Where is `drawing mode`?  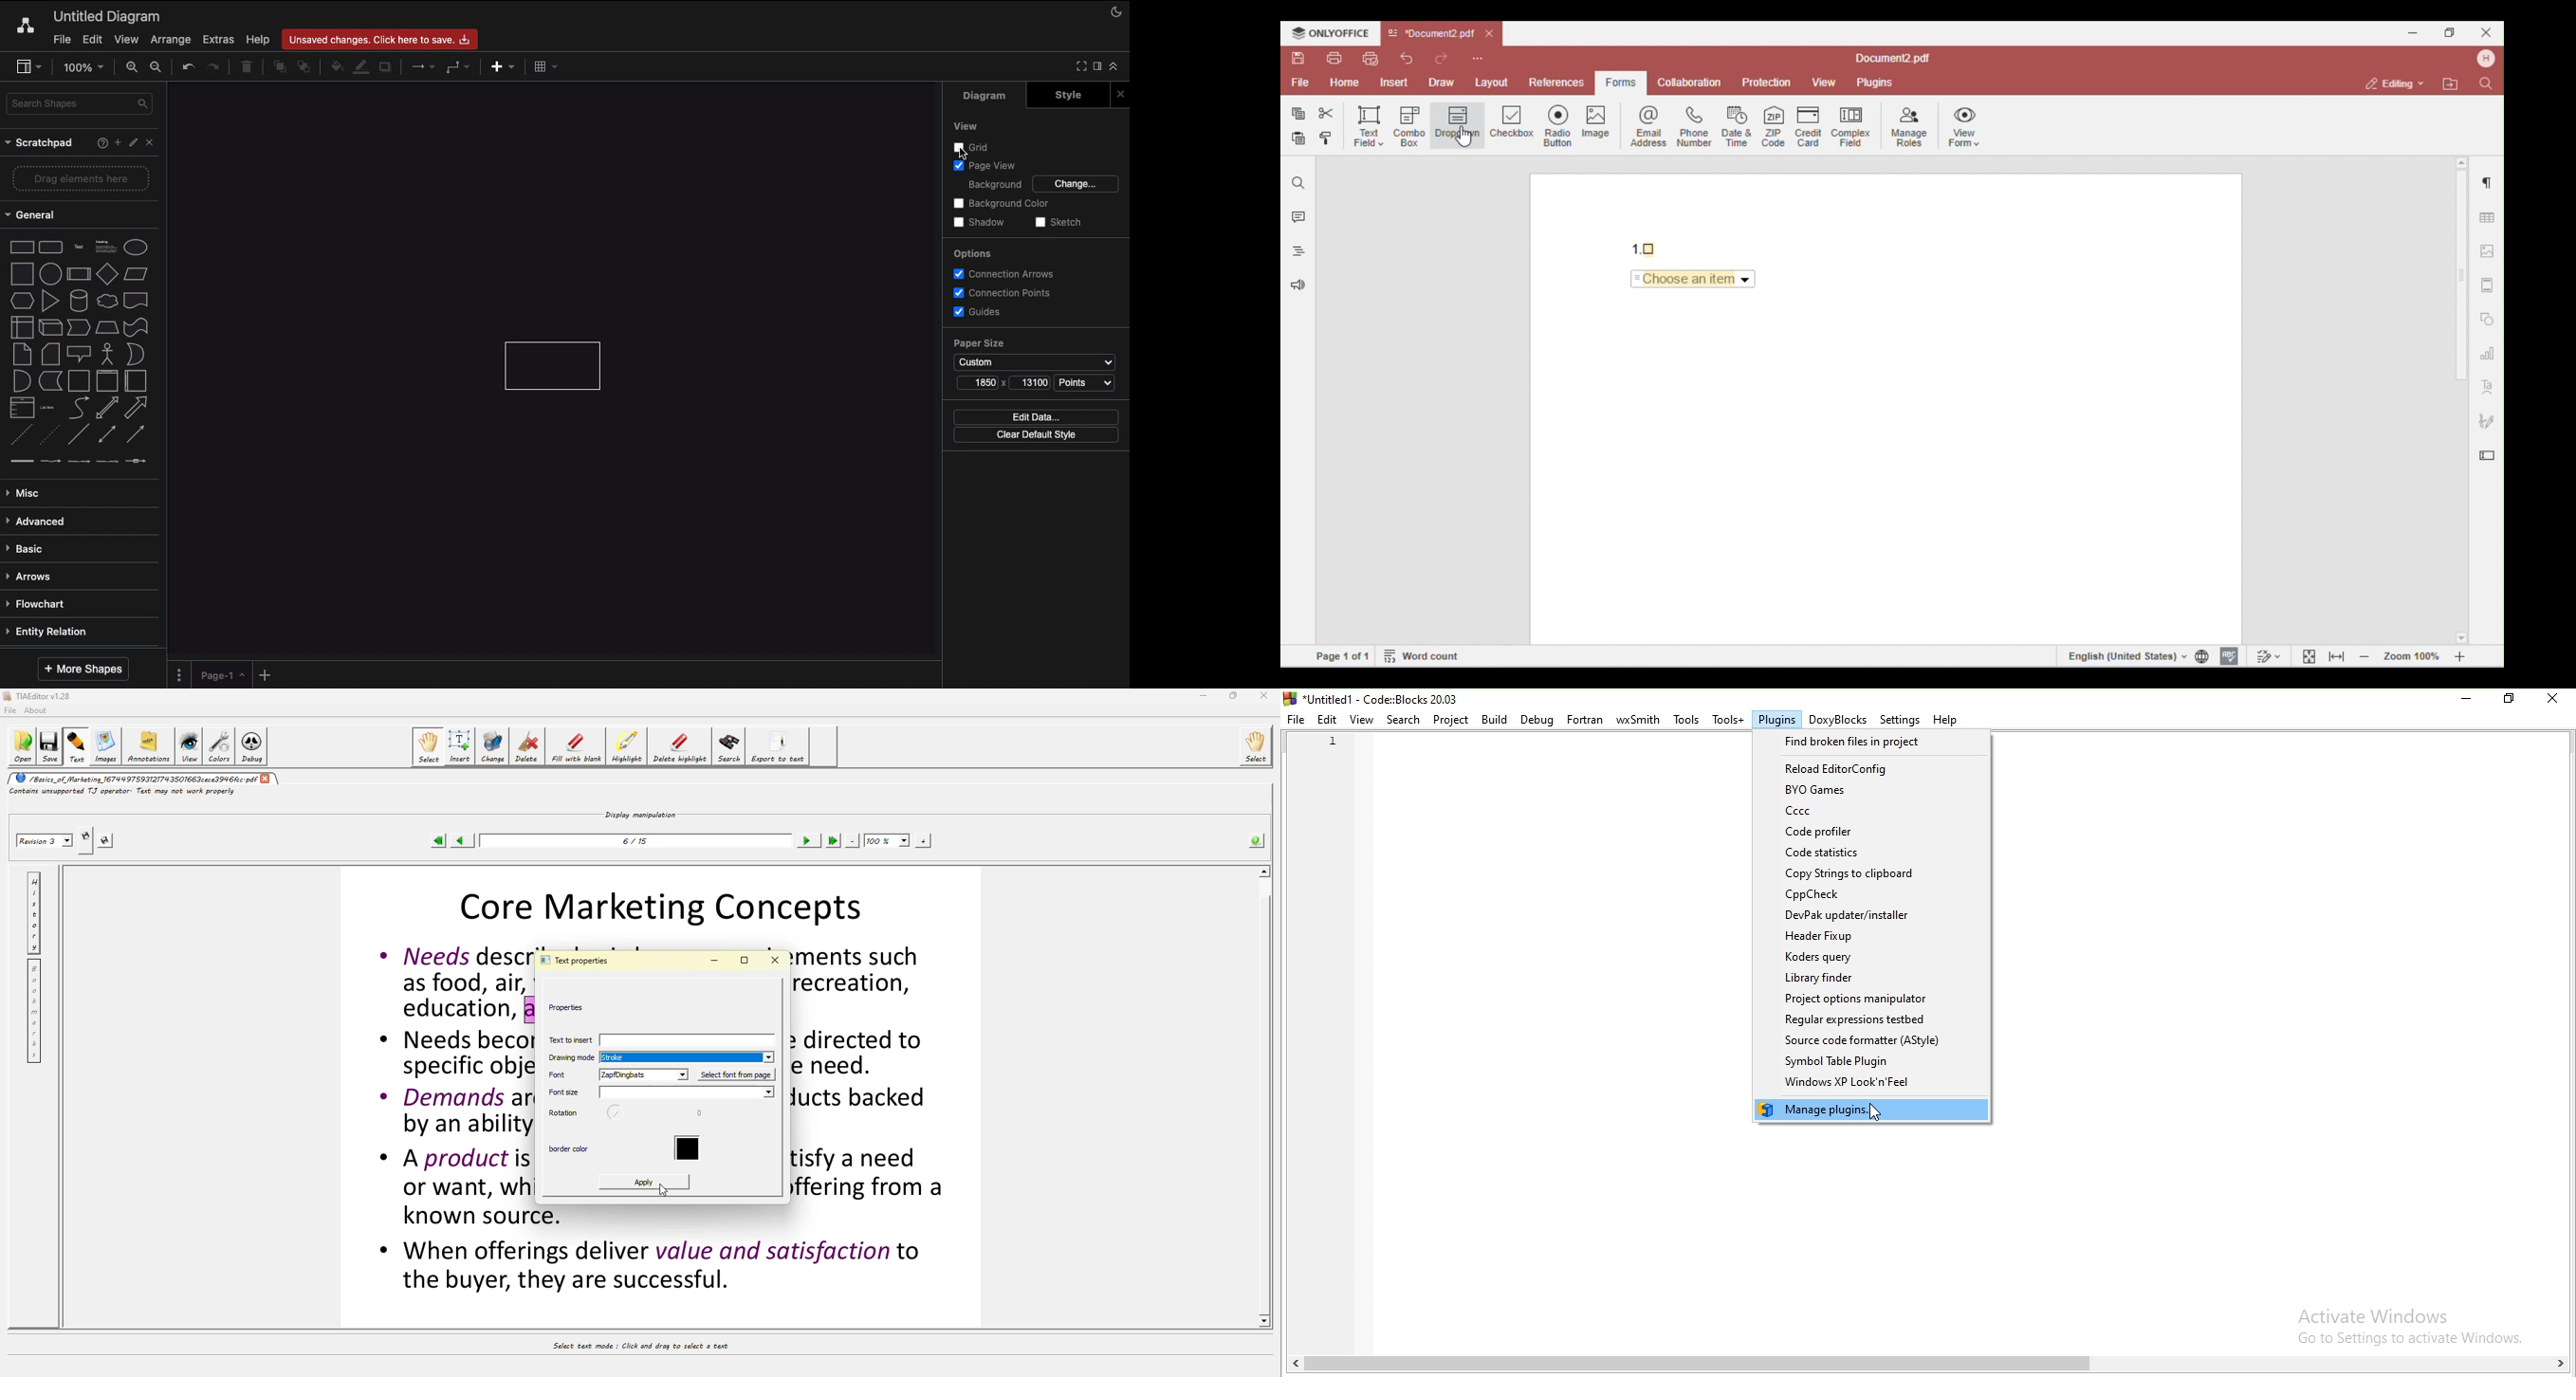
drawing mode is located at coordinates (570, 1059).